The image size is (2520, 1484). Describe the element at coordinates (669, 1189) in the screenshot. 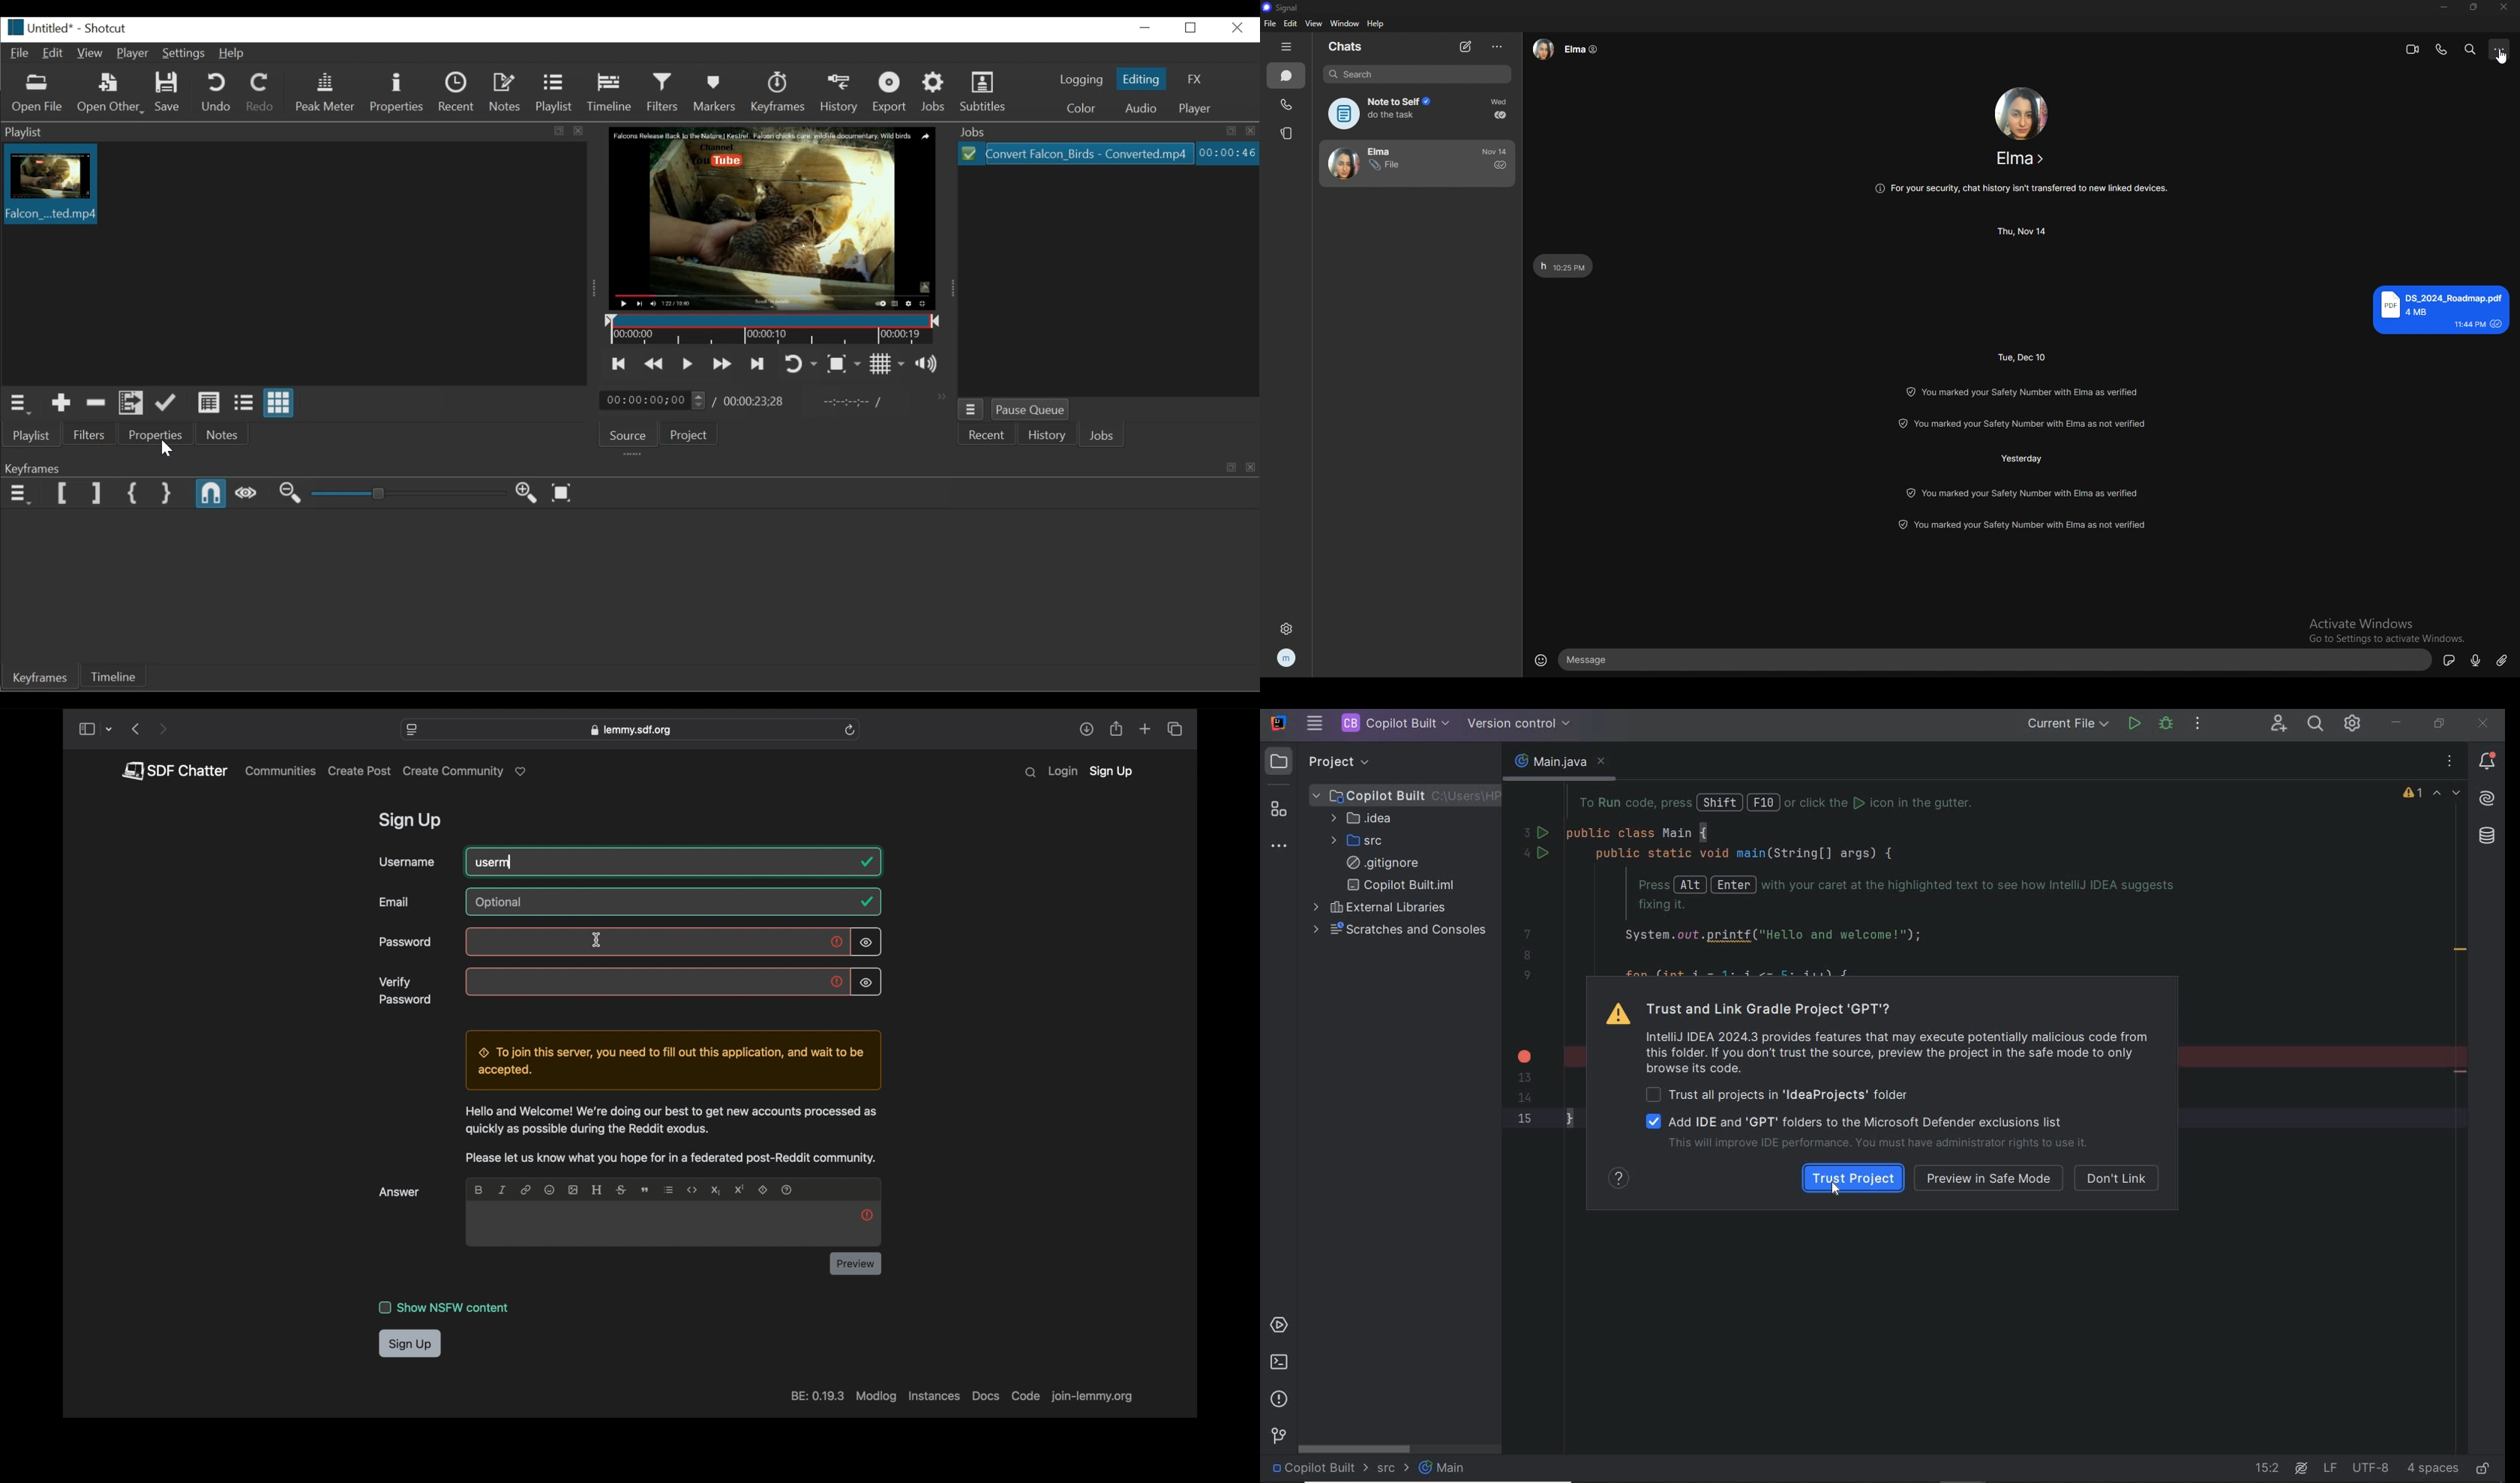

I see `list` at that location.